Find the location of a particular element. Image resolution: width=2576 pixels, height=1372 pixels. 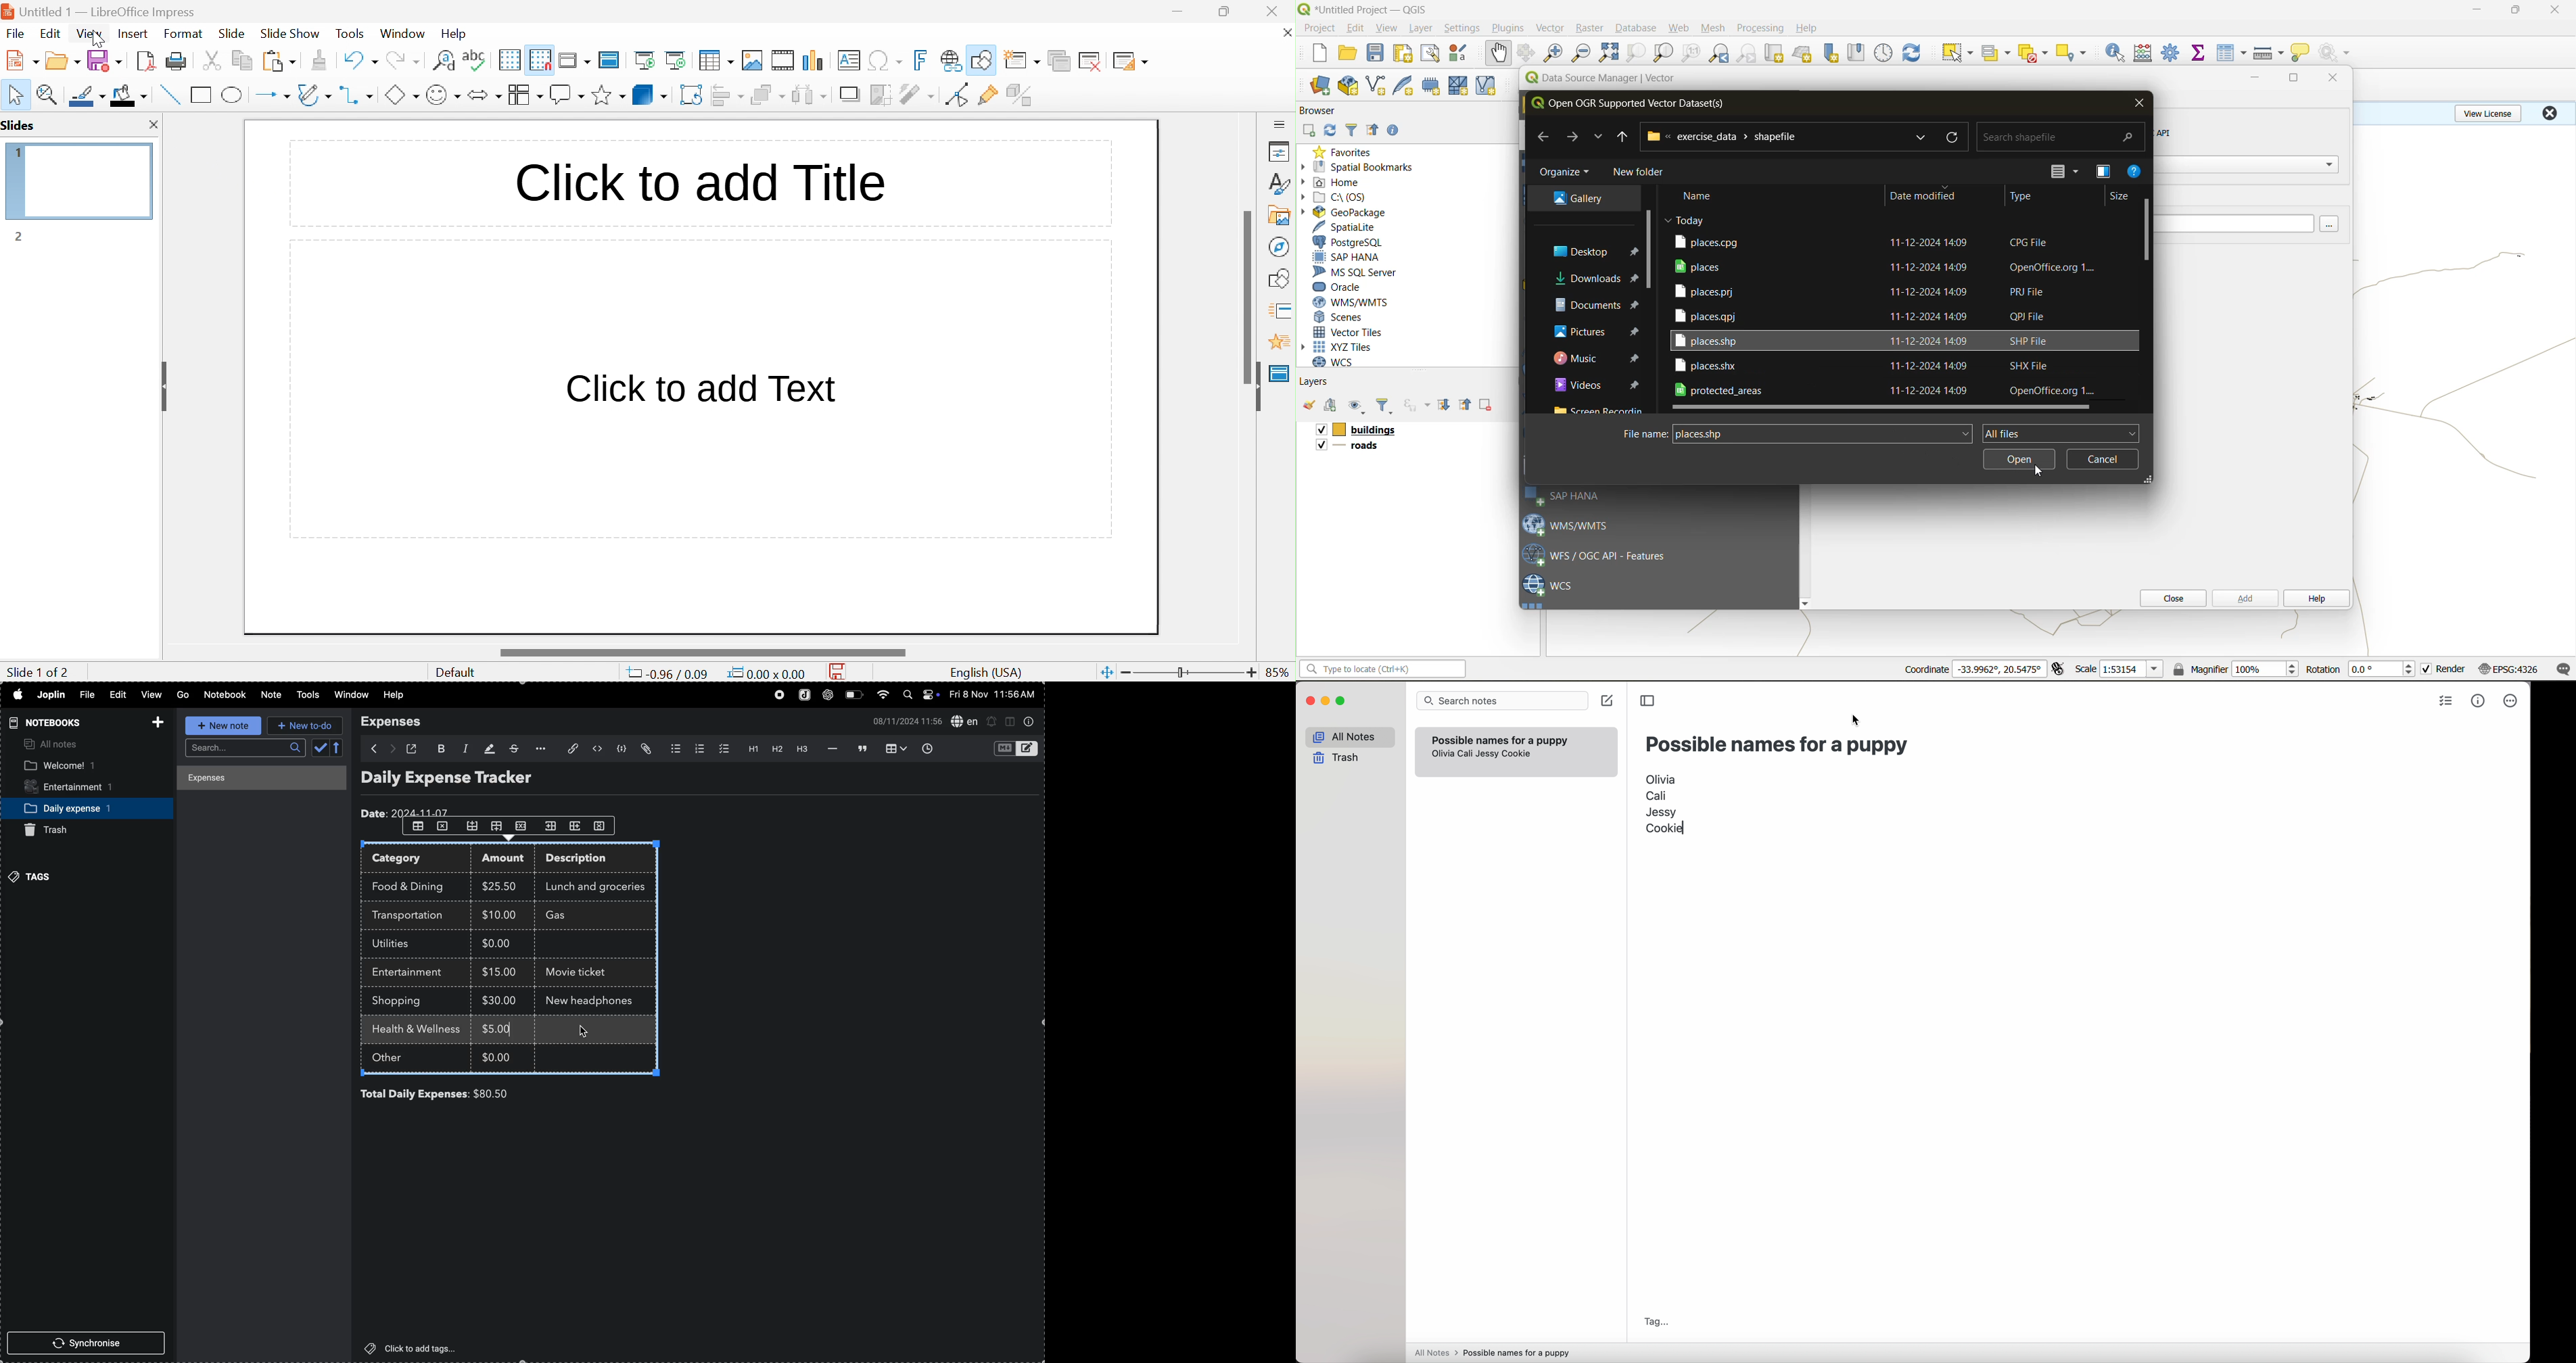

view license is located at coordinates (2491, 111).